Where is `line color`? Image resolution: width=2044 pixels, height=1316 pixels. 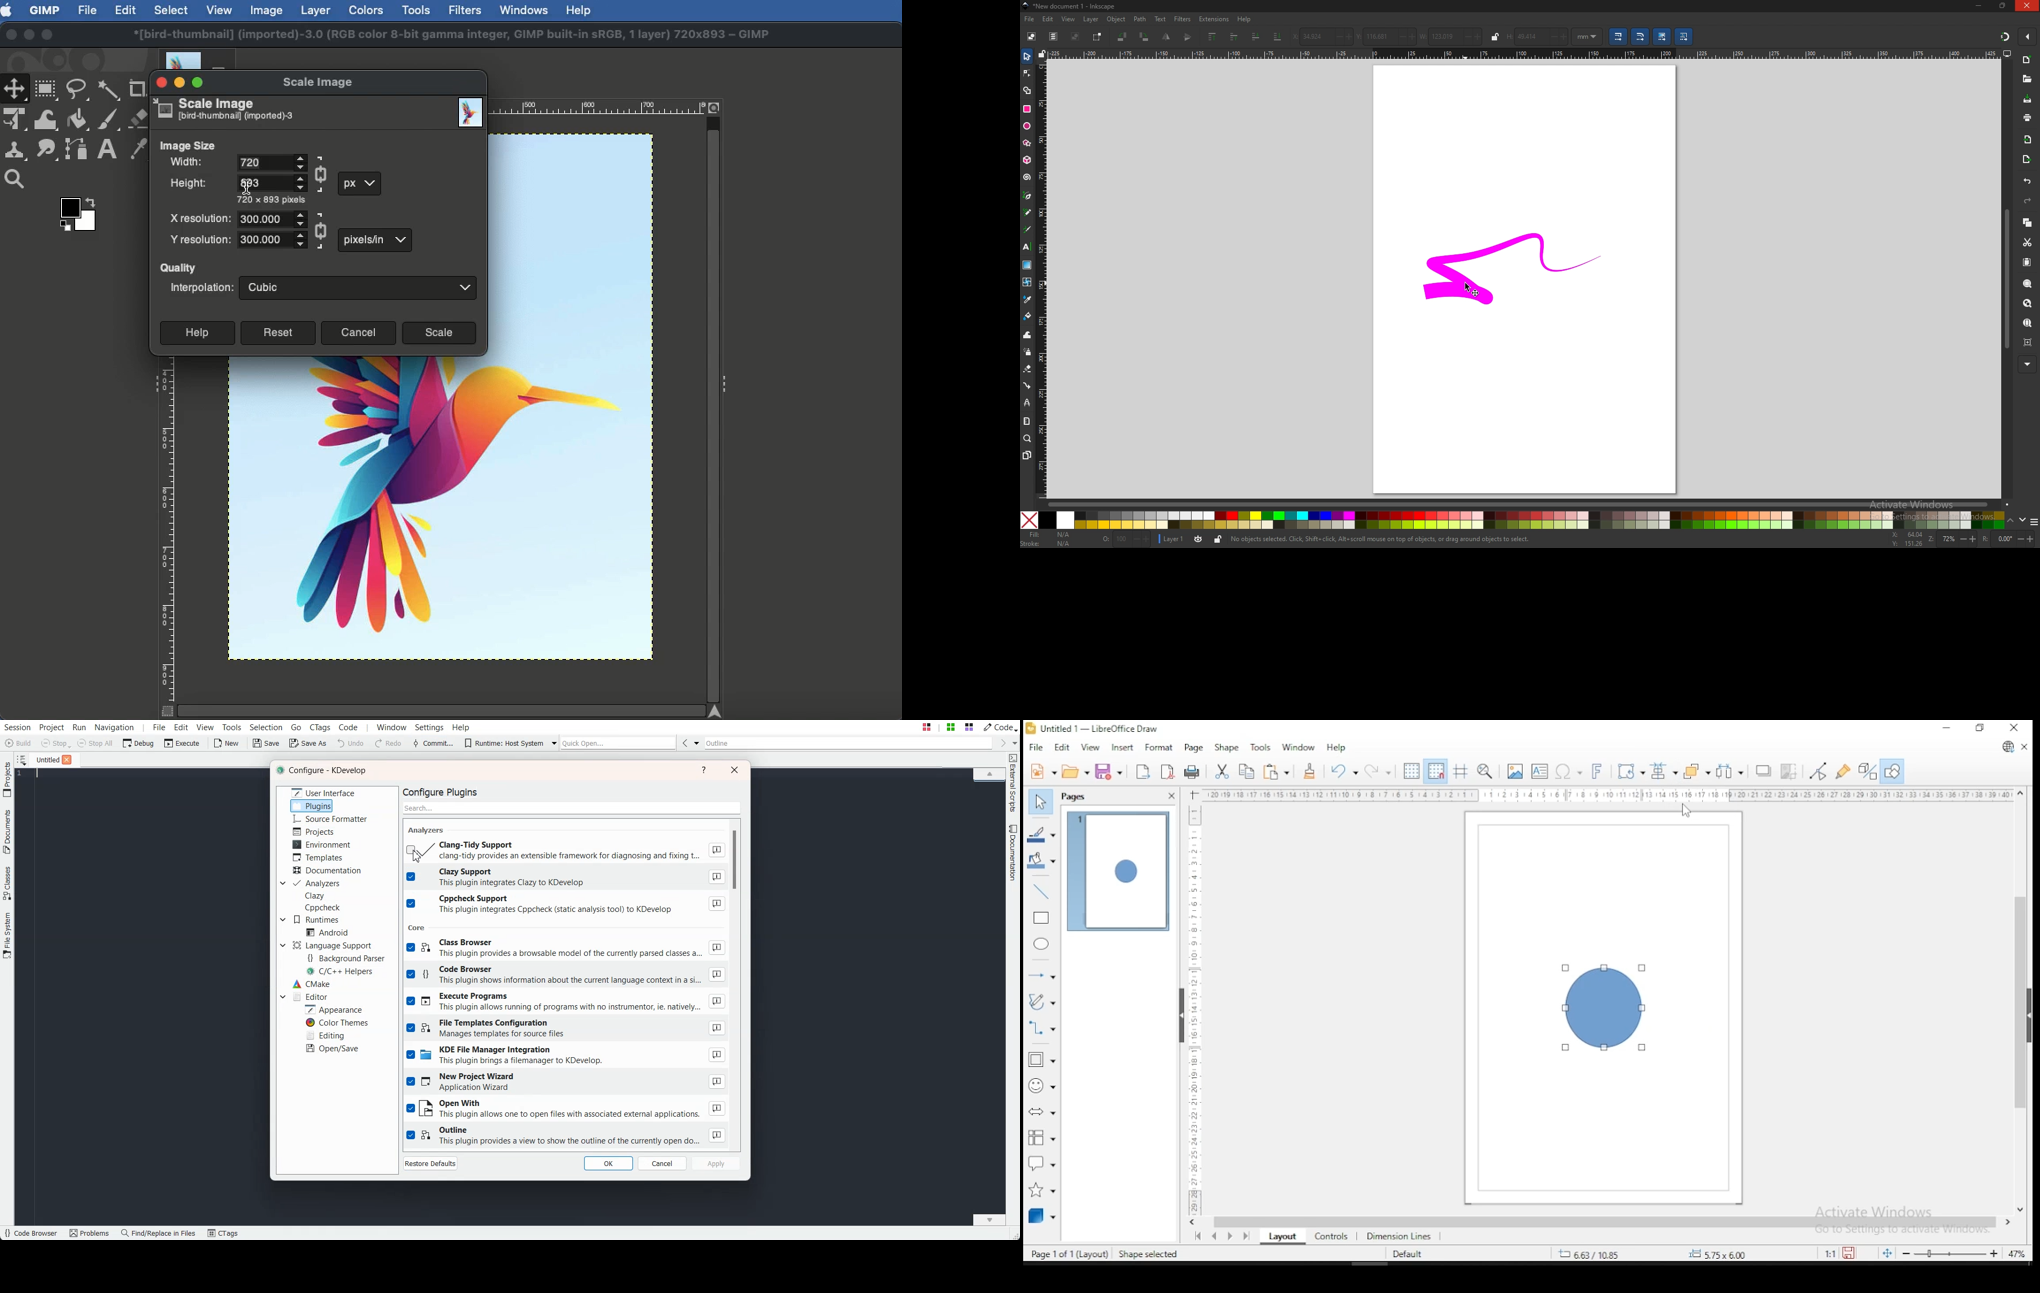
line color is located at coordinates (1042, 836).